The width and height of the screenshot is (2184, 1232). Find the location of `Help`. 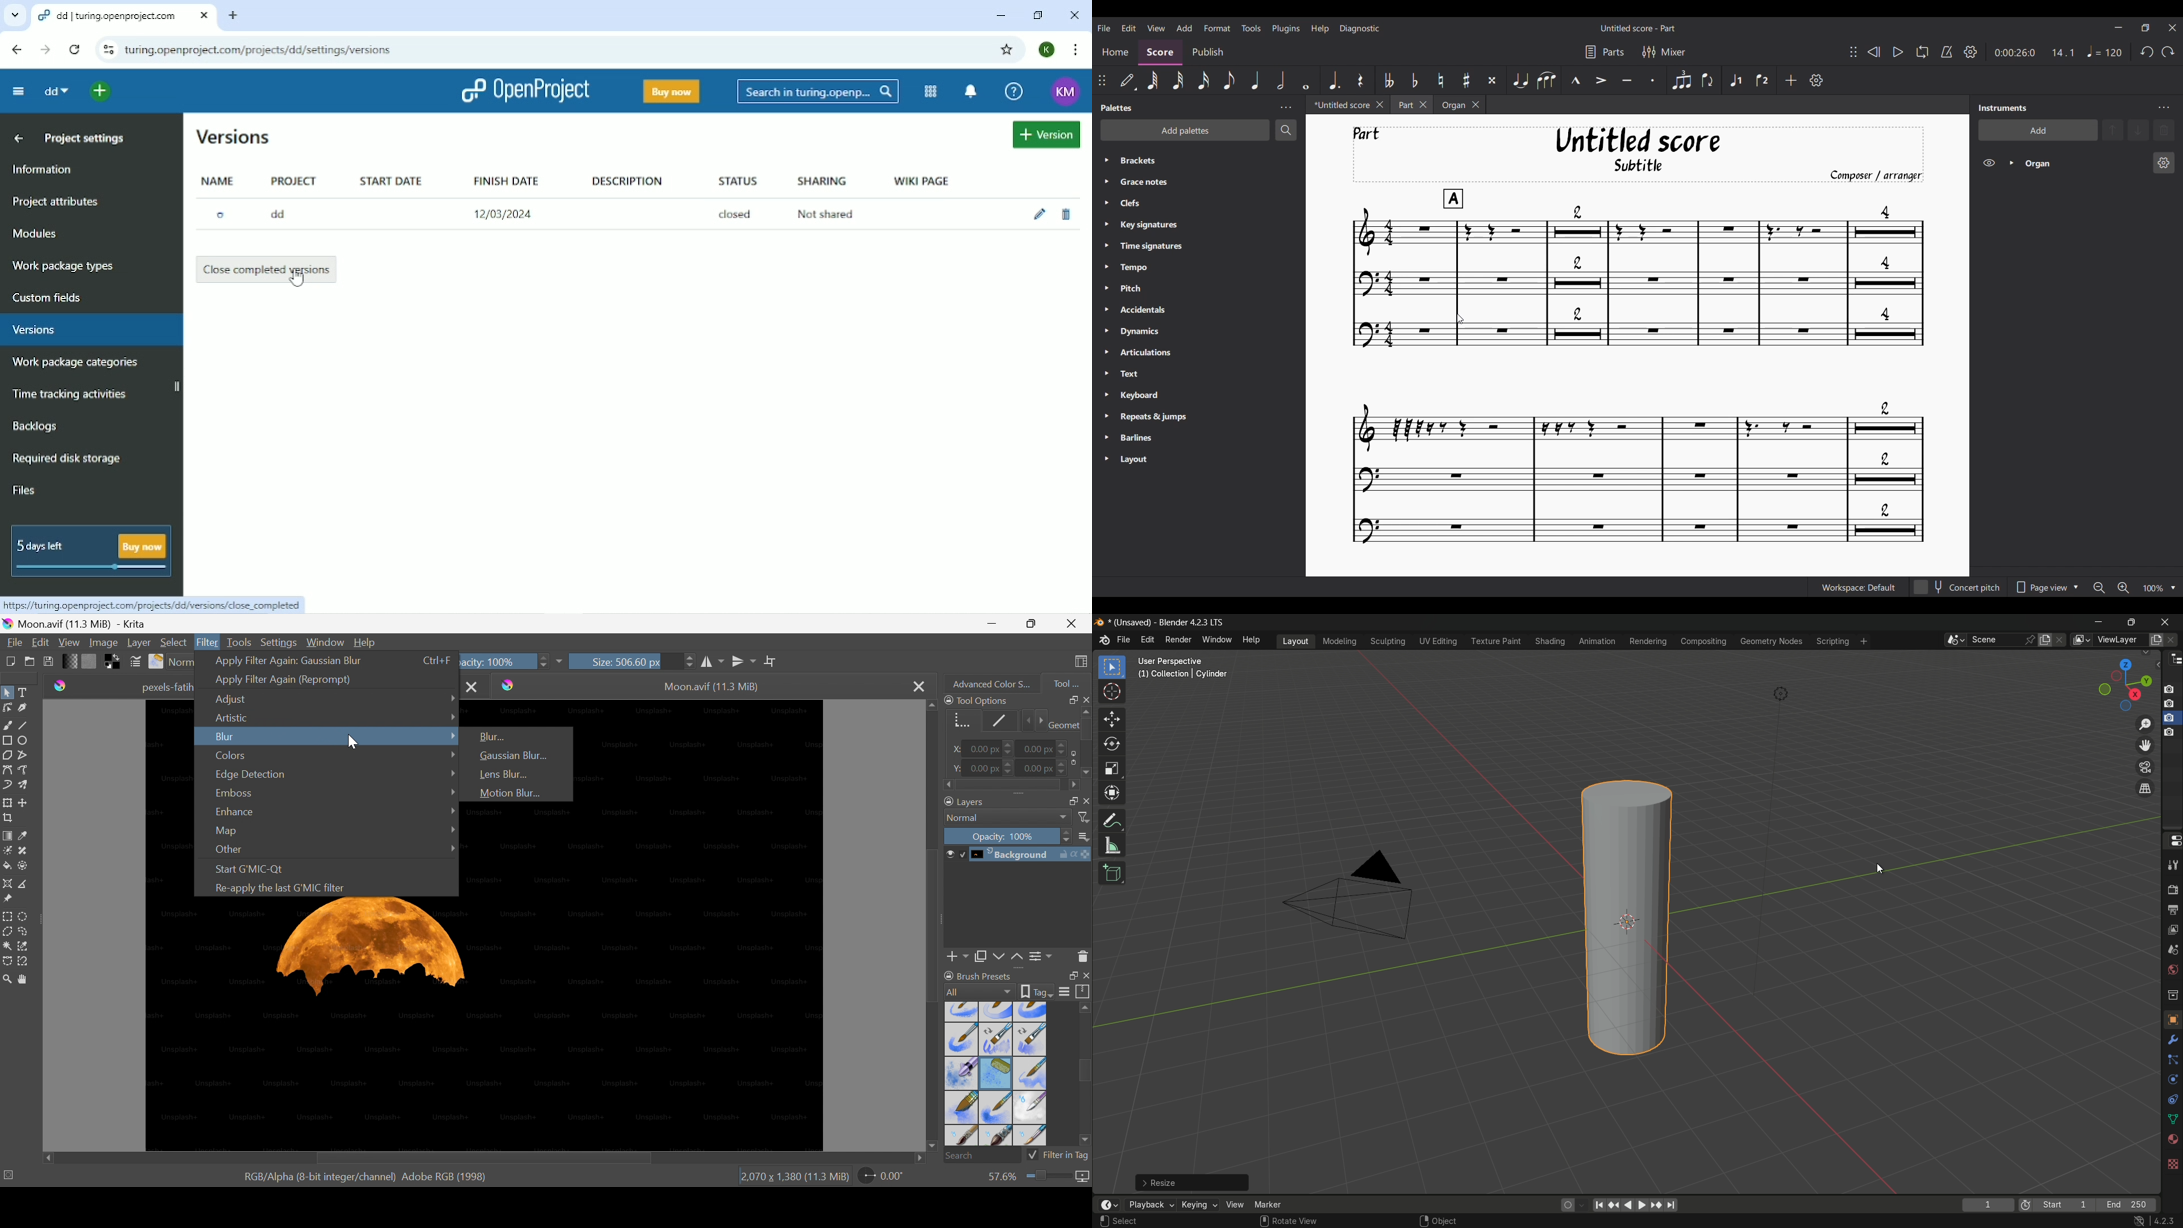

Help is located at coordinates (1013, 92).